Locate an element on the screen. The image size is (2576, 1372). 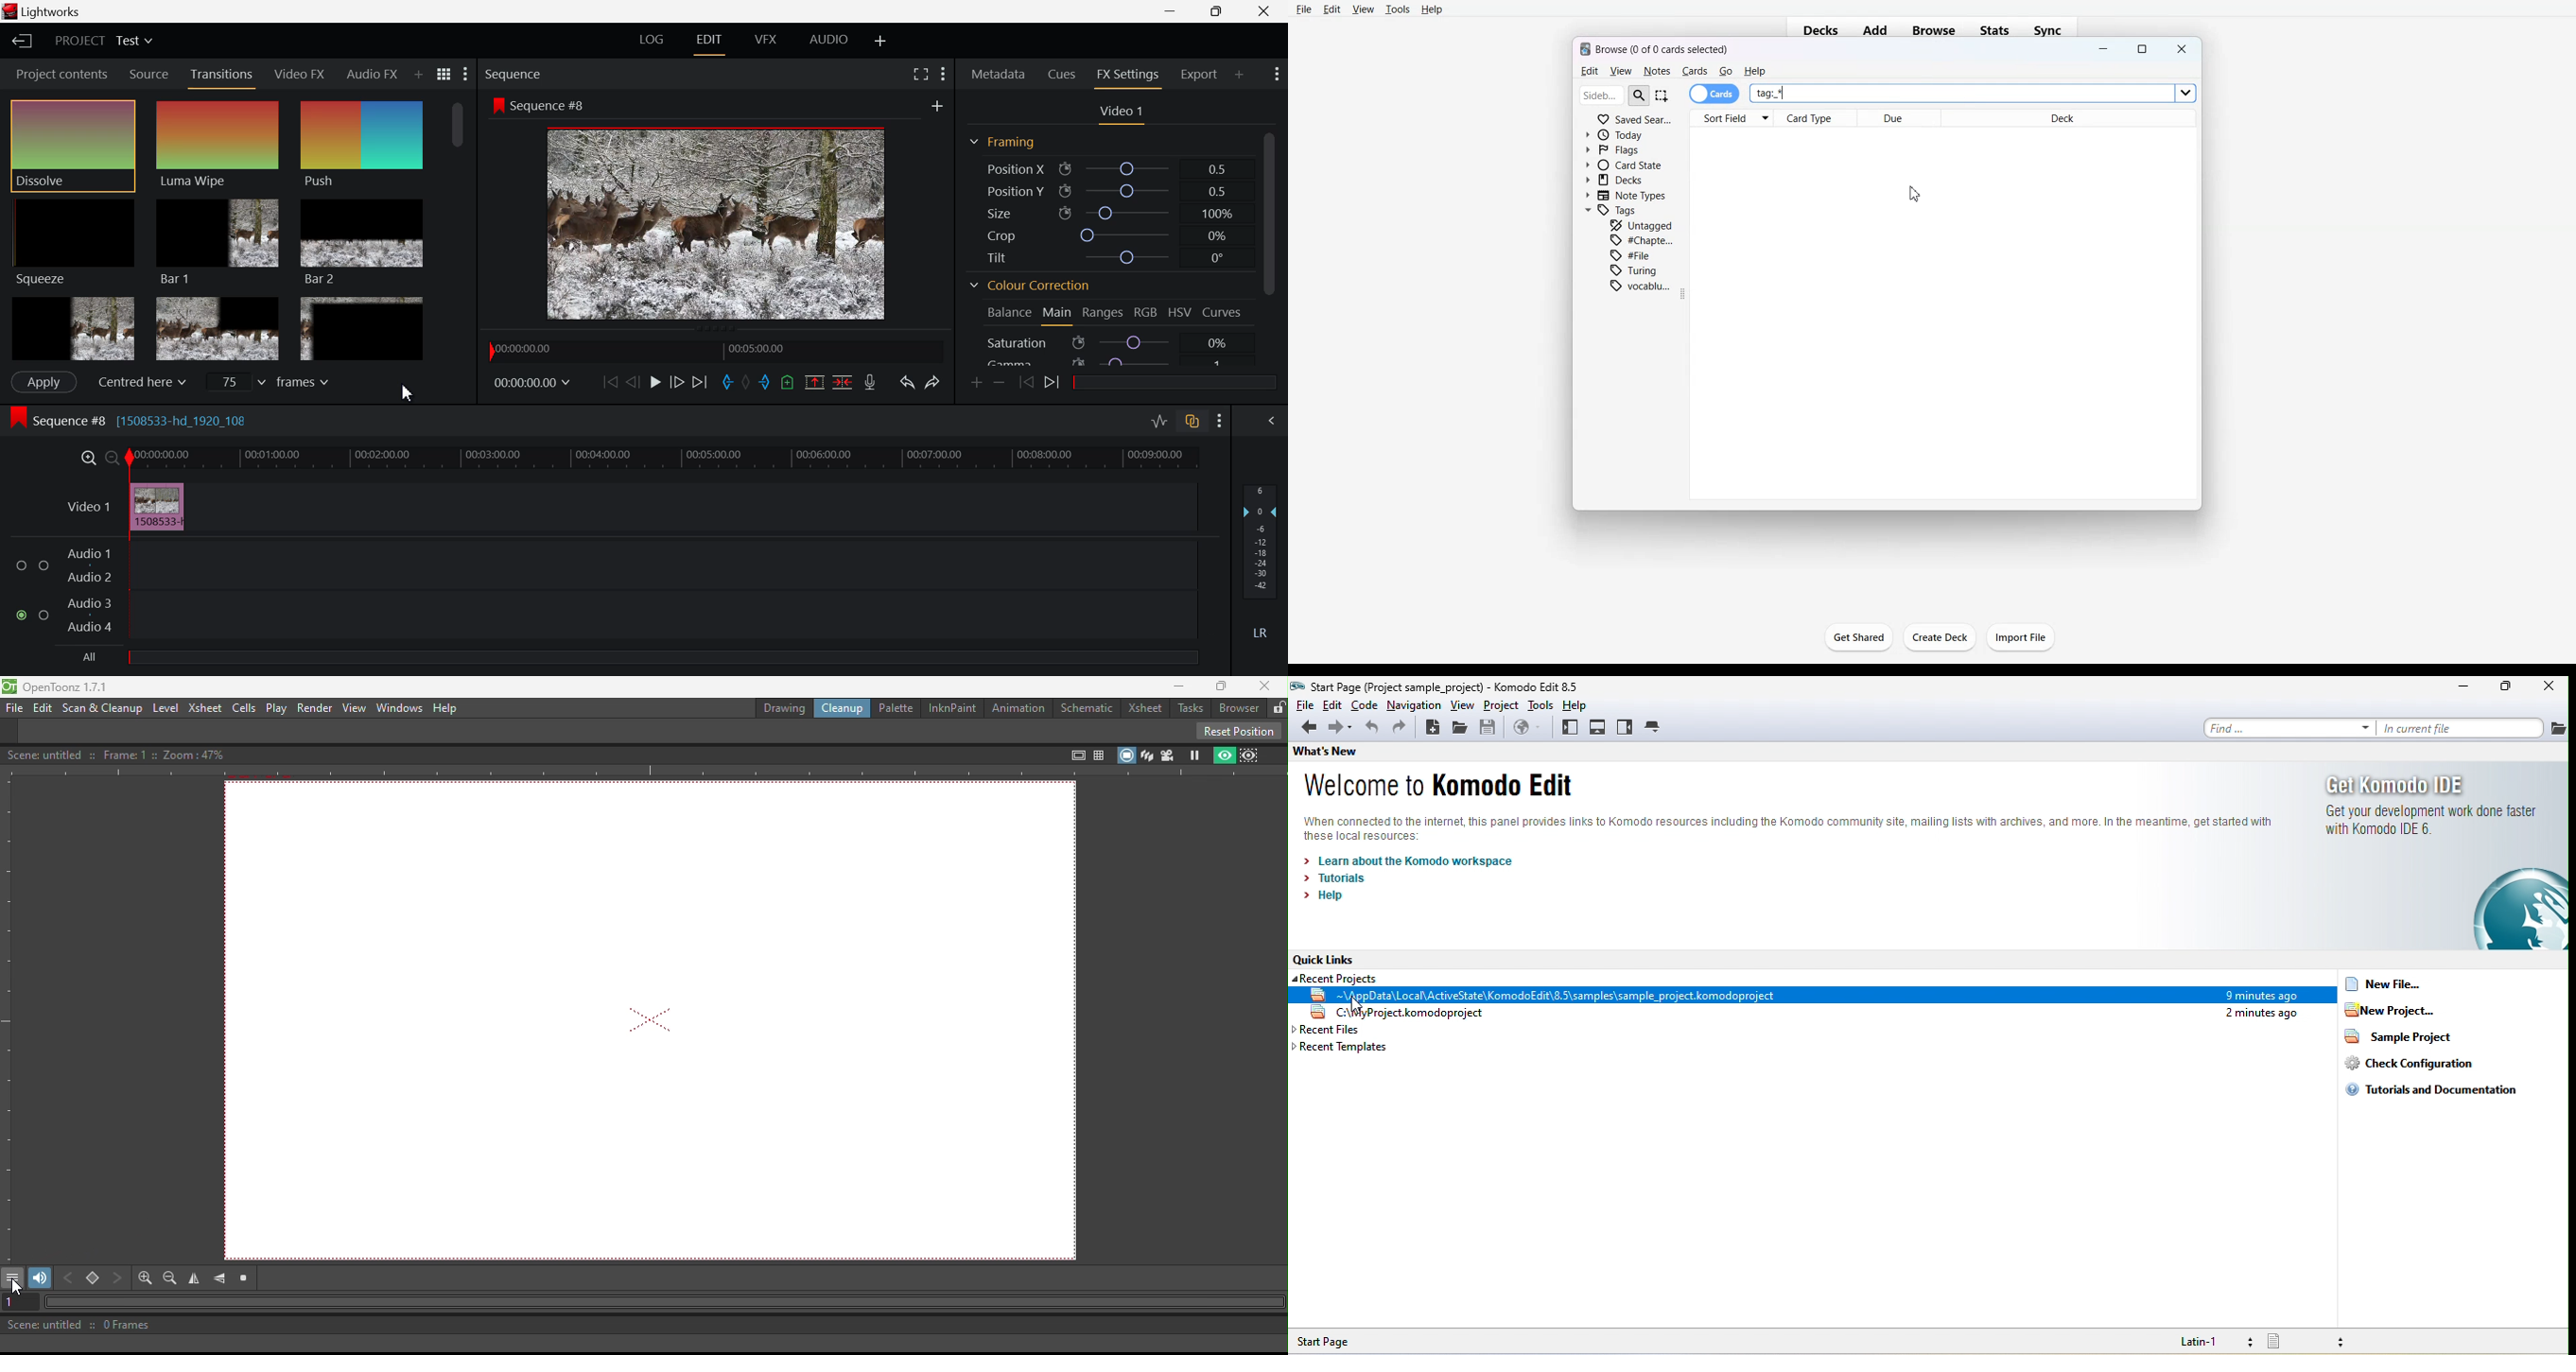
Tools is located at coordinates (1397, 9).